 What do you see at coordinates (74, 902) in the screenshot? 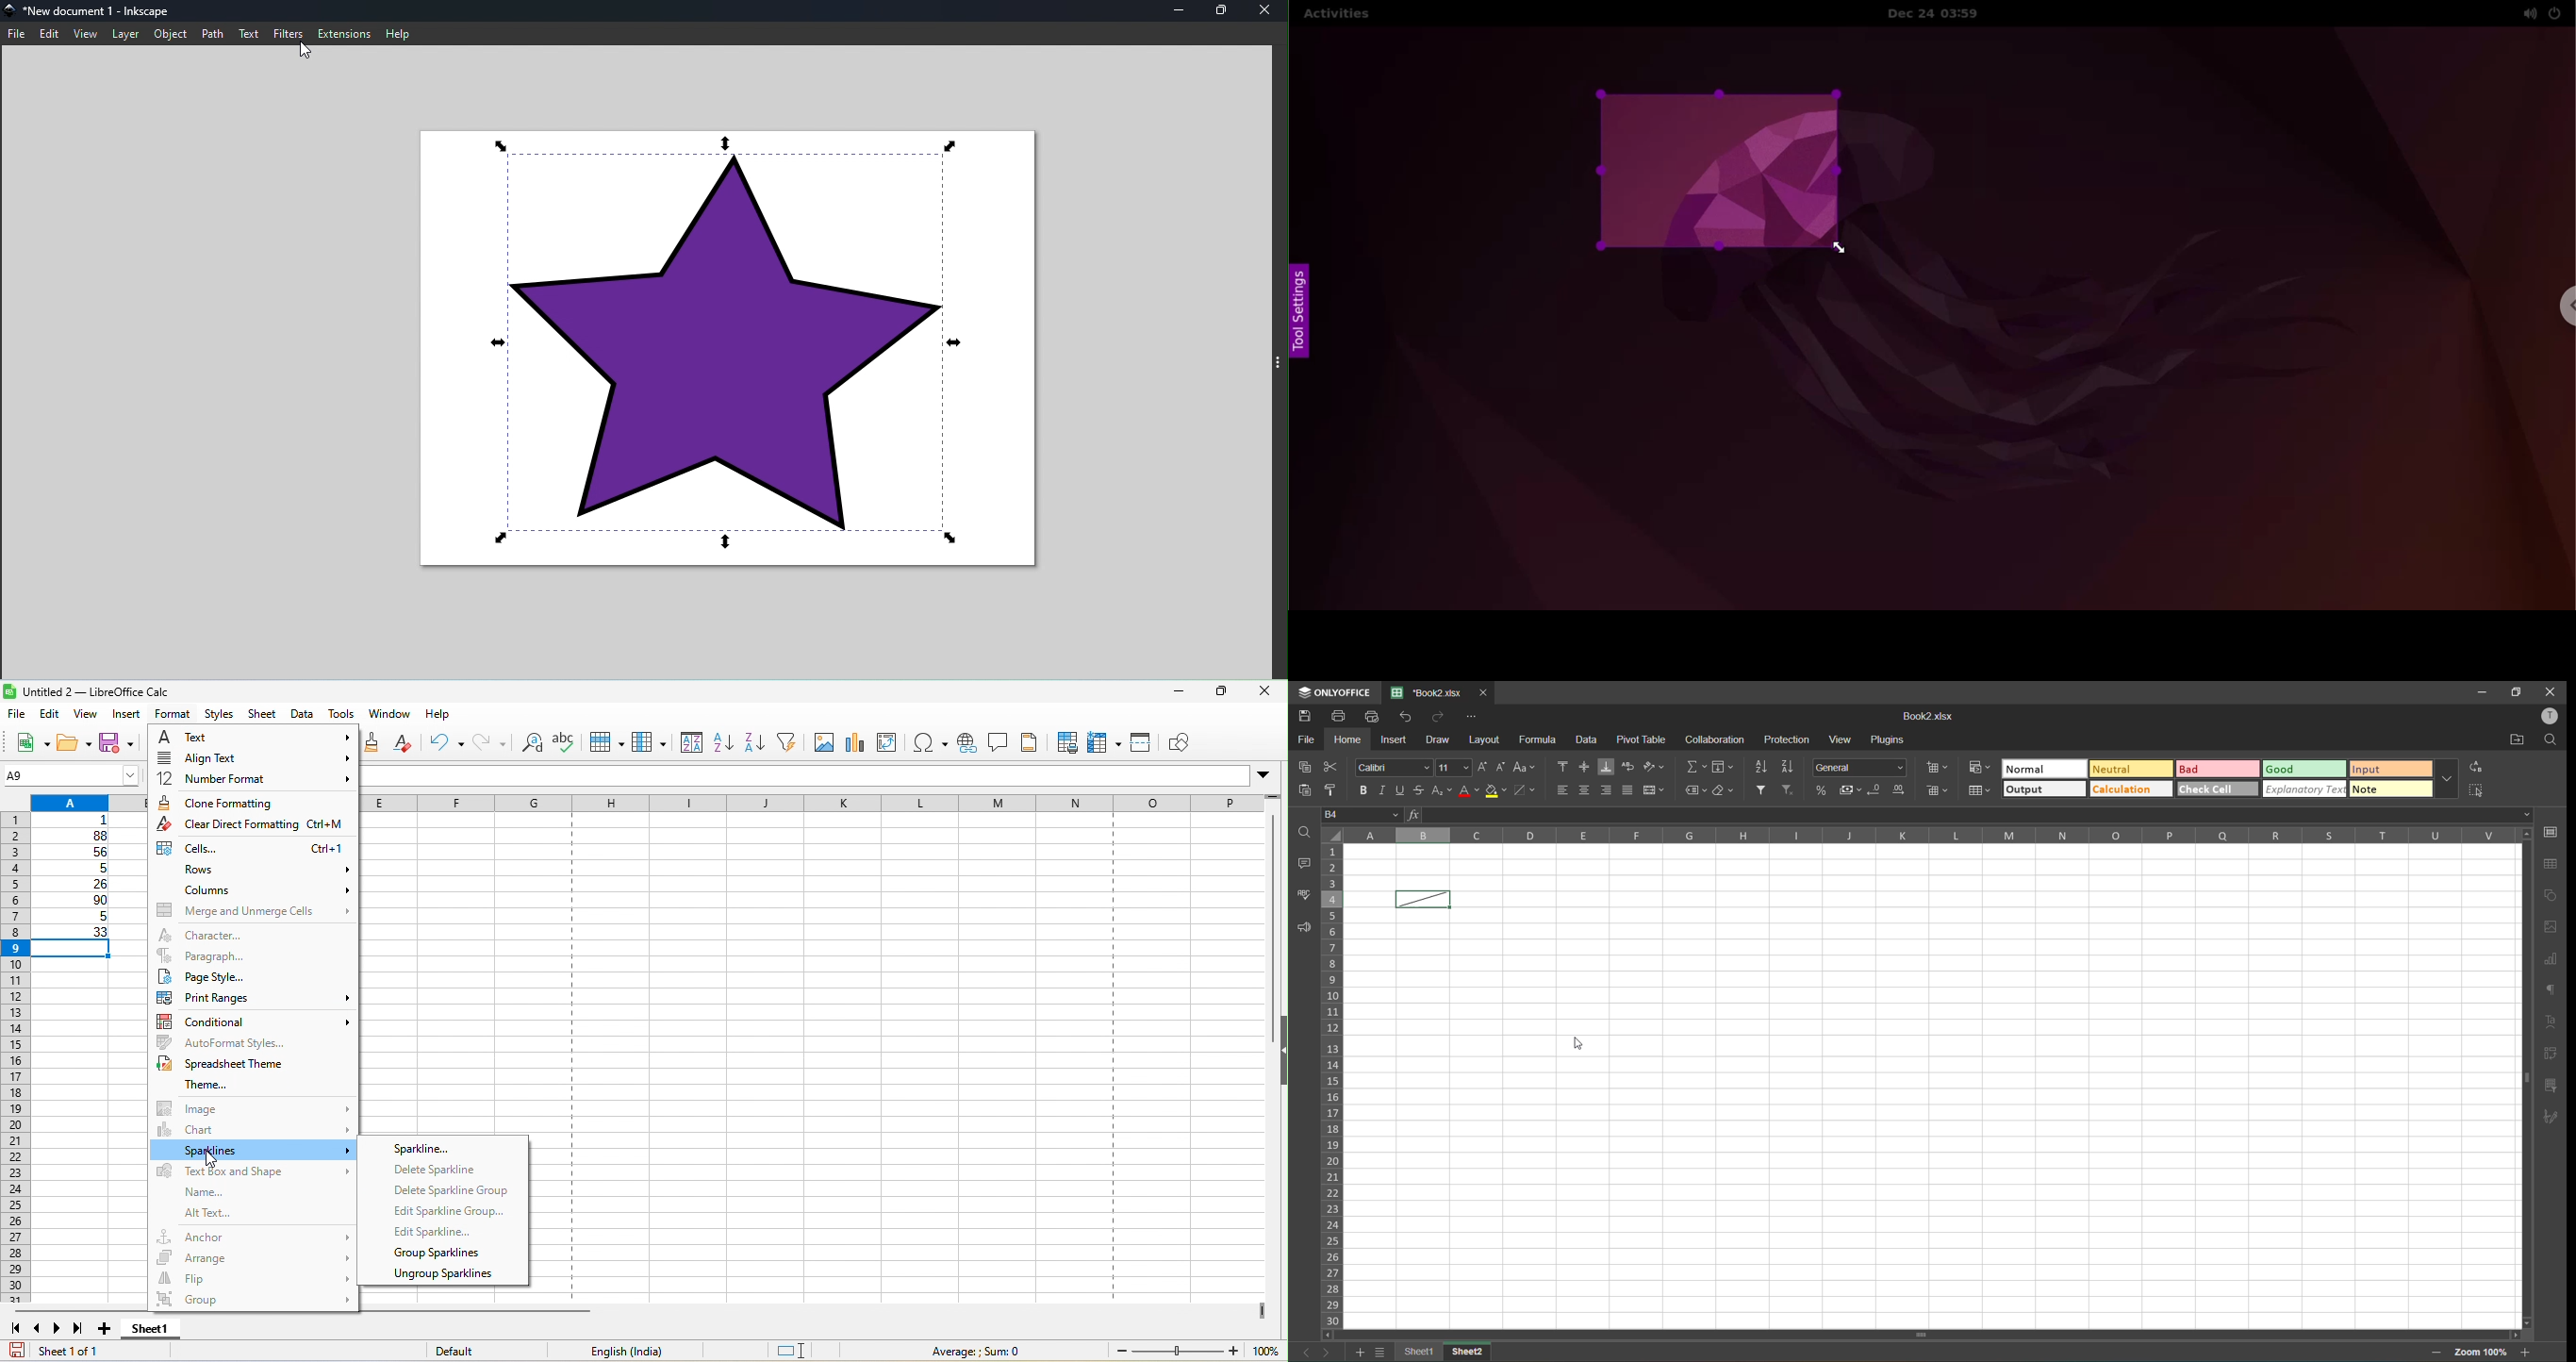
I see `90` at bounding box center [74, 902].